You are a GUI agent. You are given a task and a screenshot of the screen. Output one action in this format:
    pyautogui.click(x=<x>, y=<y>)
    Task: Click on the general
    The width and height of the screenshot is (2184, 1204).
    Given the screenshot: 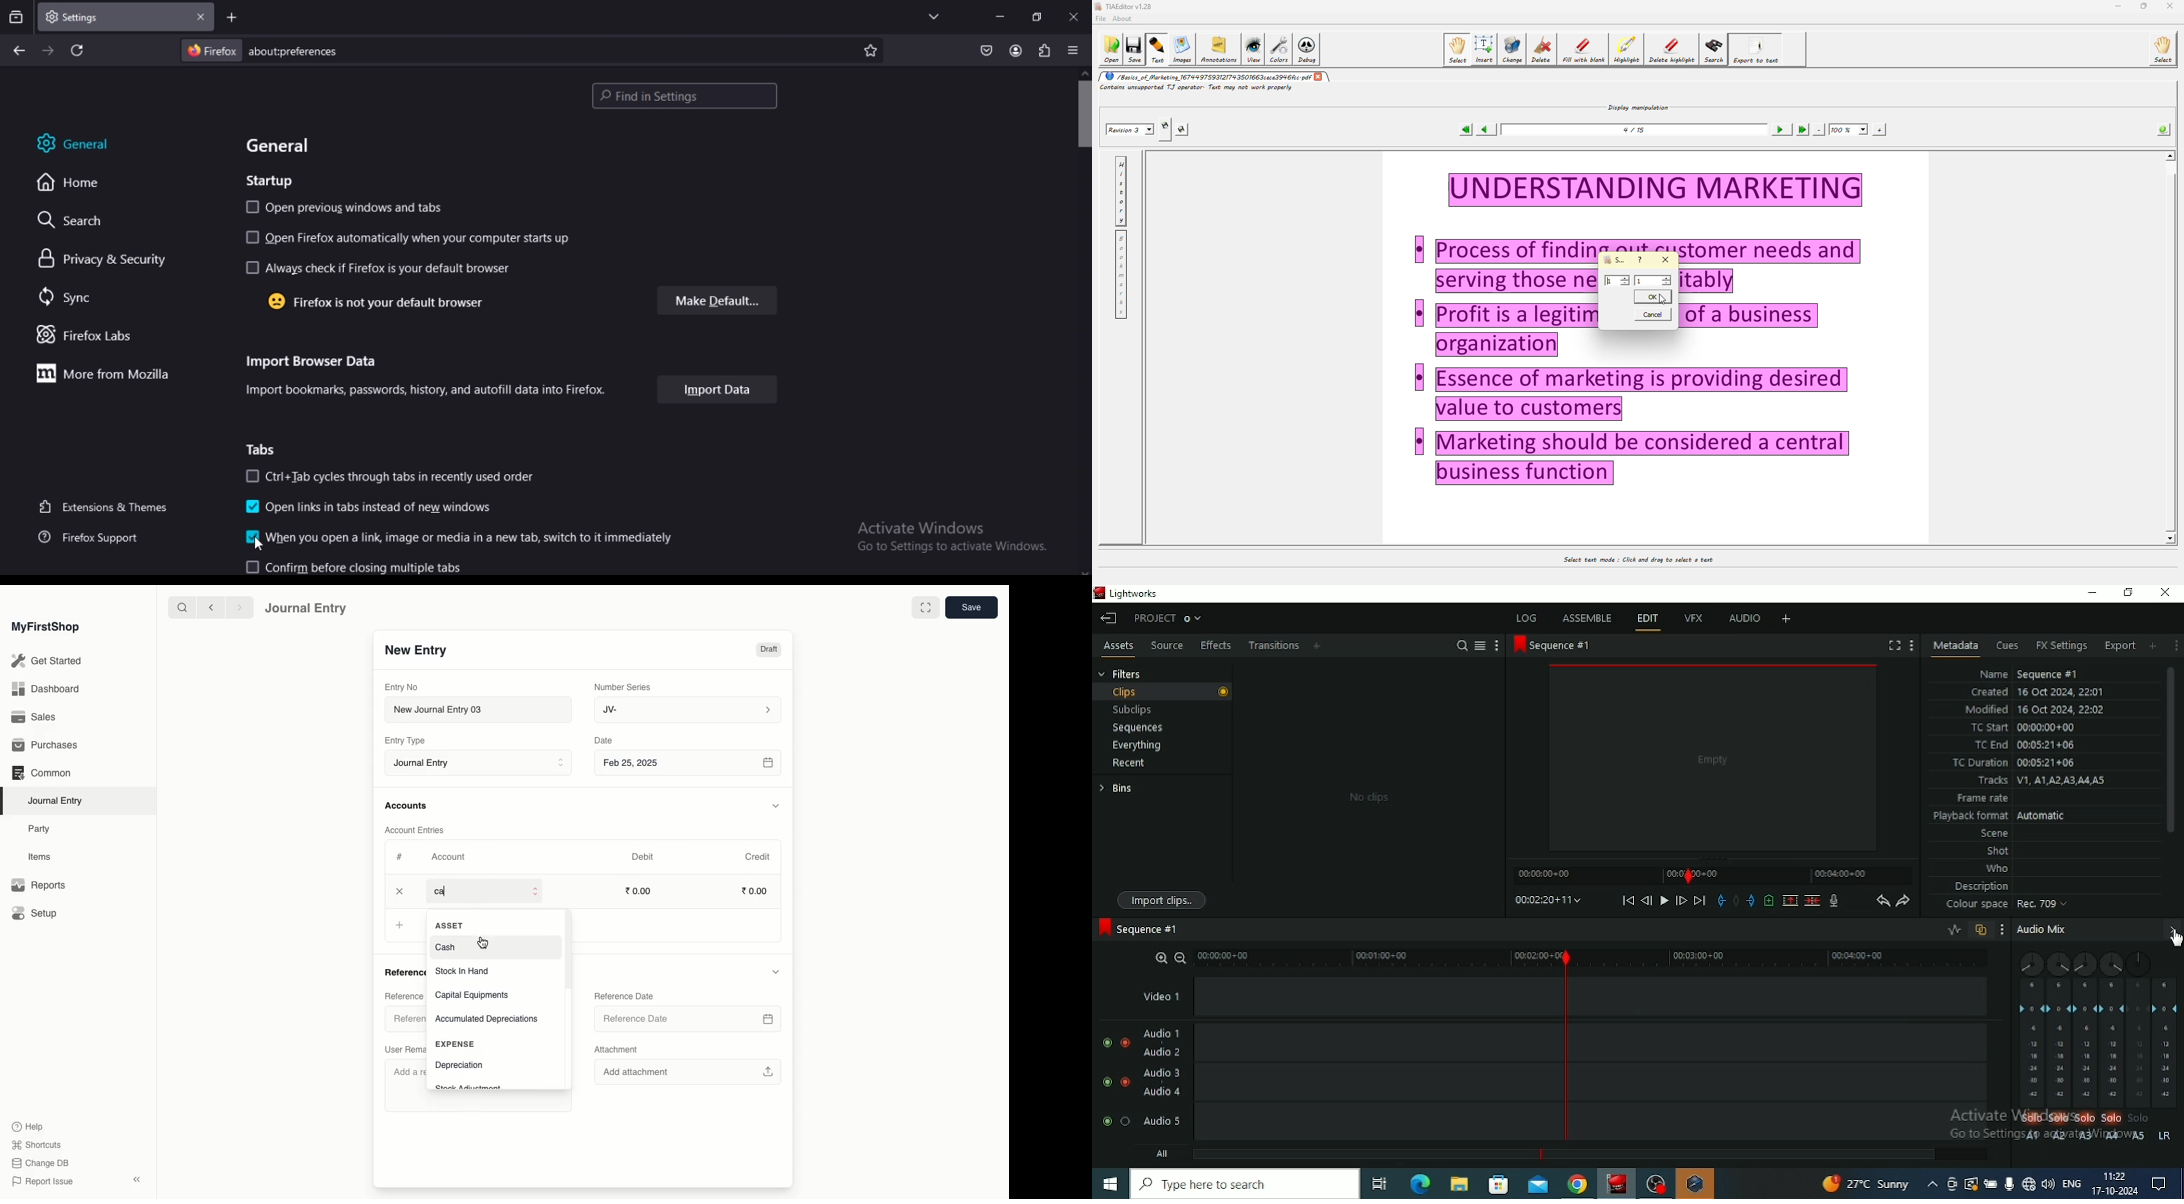 What is the action you would take?
    pyautogui.click(x=285, y=146)
    